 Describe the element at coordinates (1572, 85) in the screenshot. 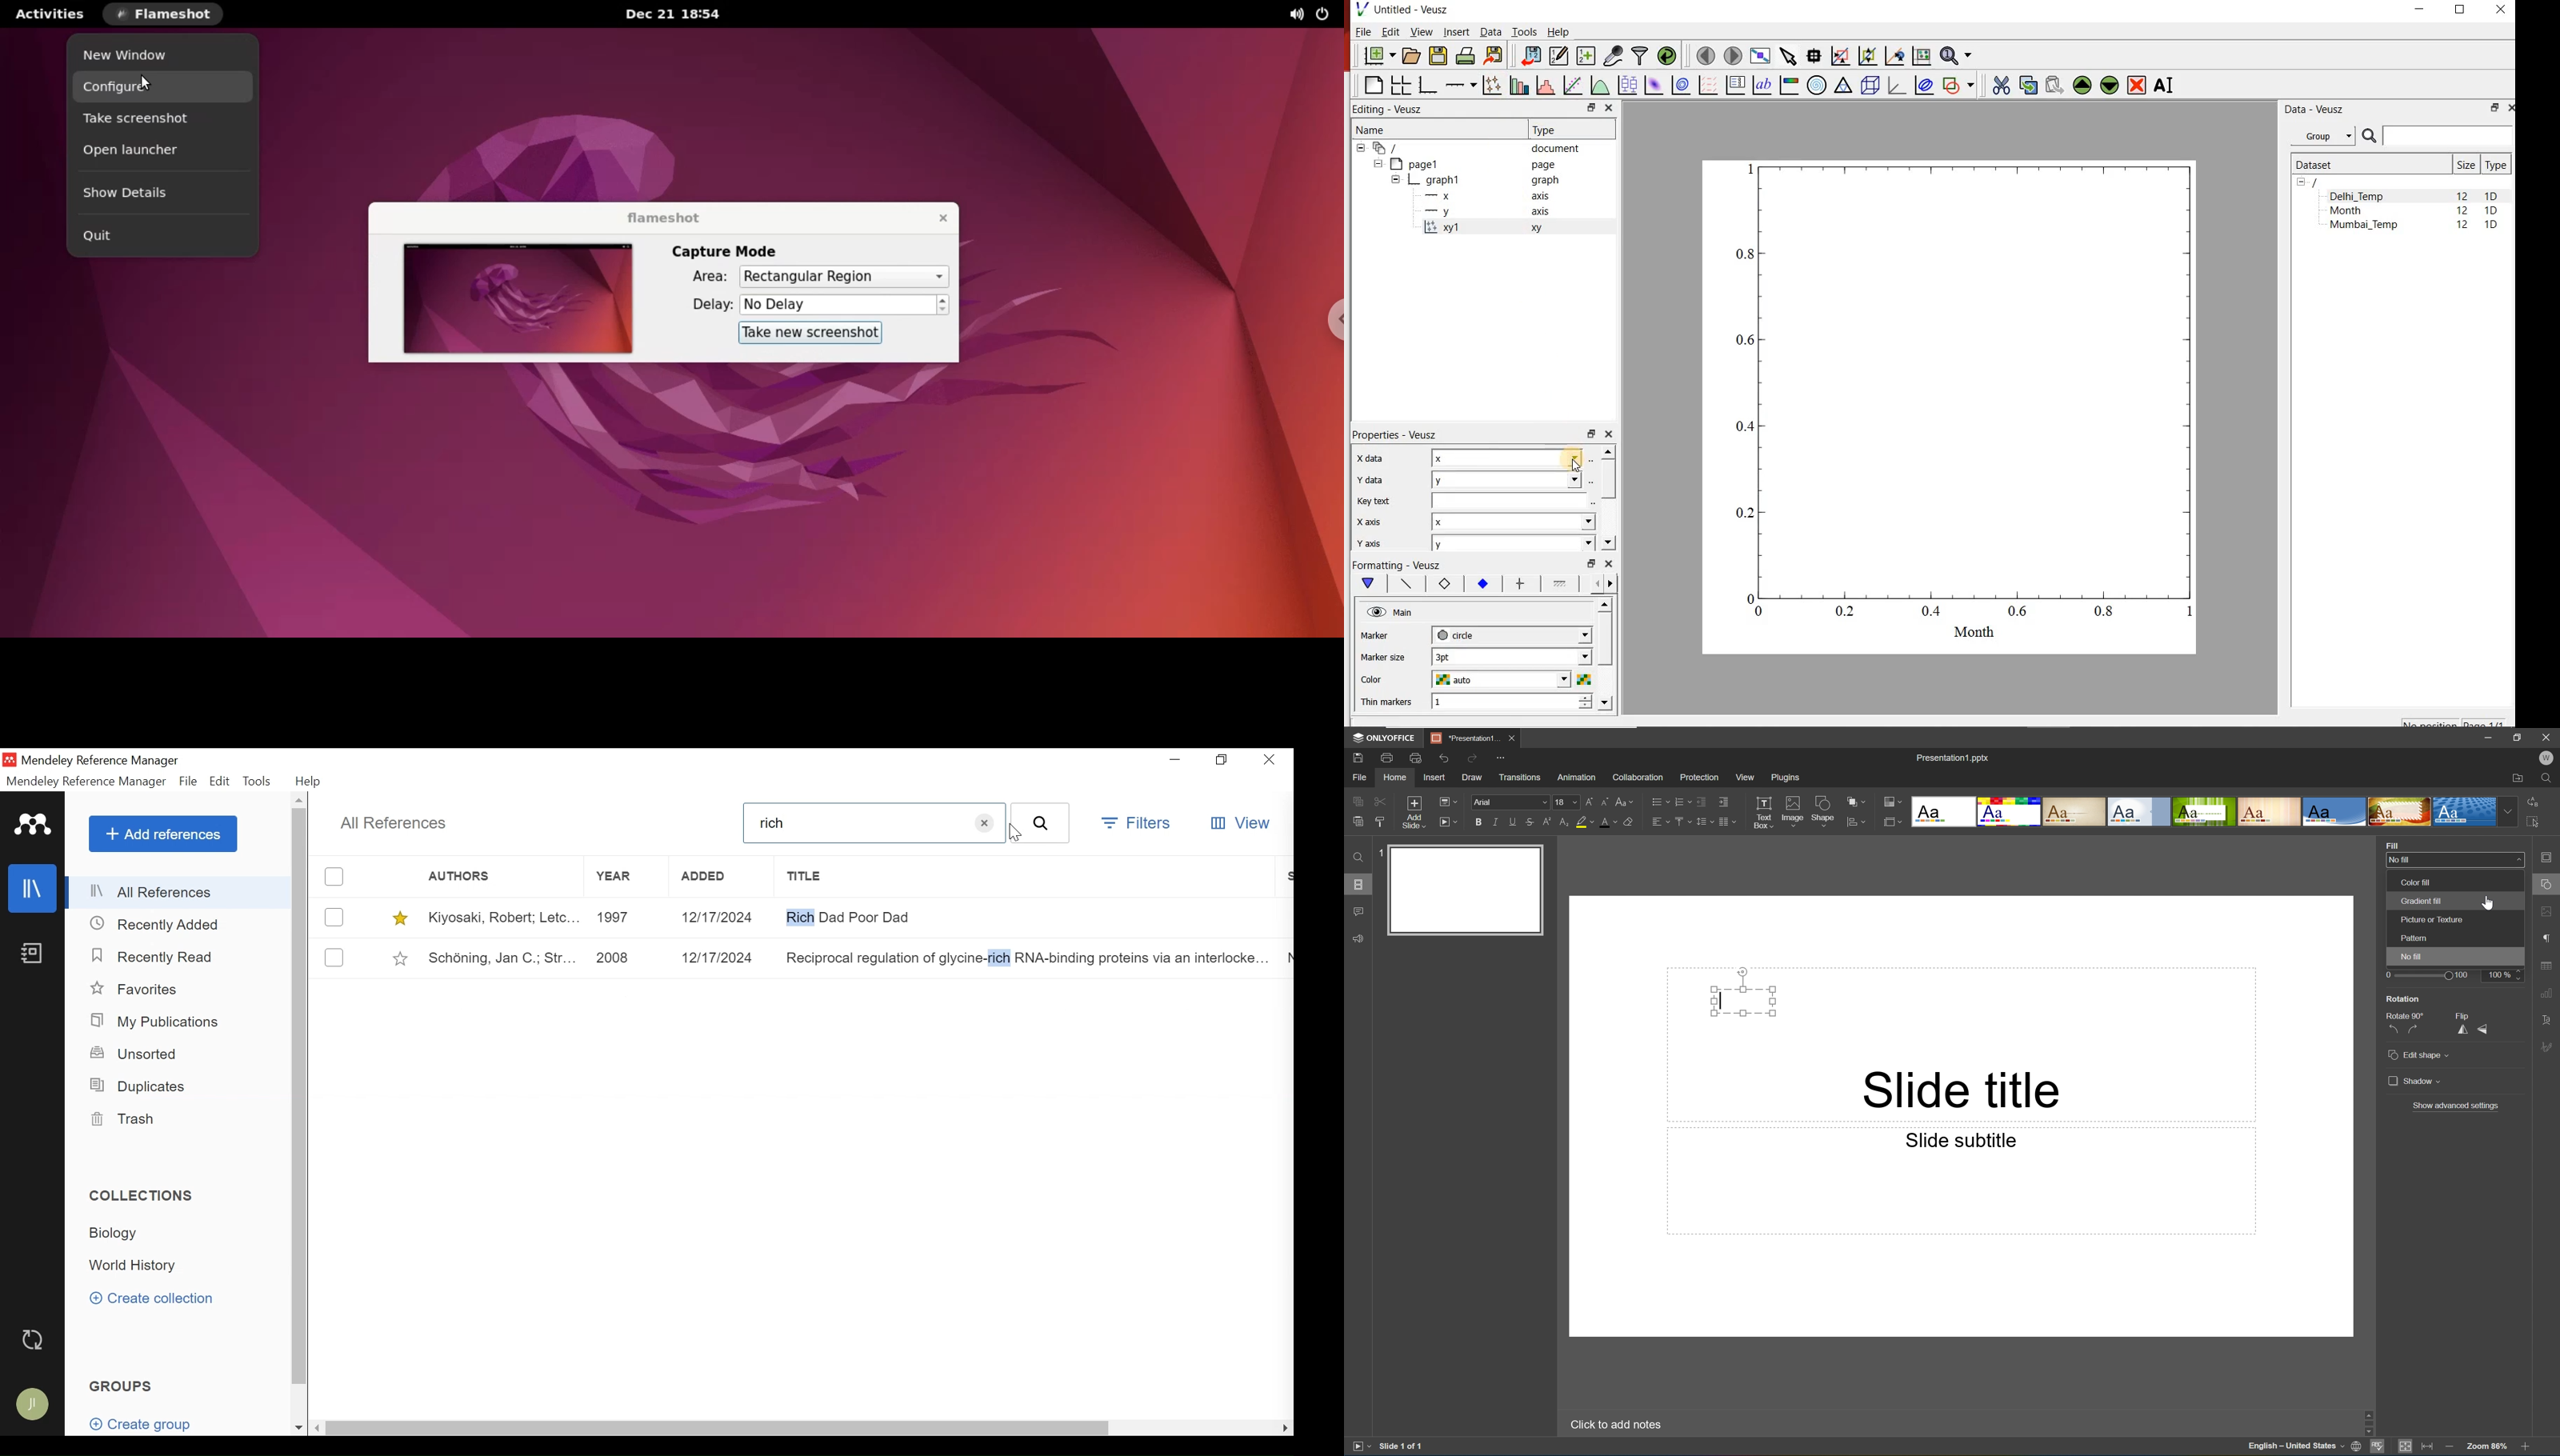

I see `fit a function to data` at that location.